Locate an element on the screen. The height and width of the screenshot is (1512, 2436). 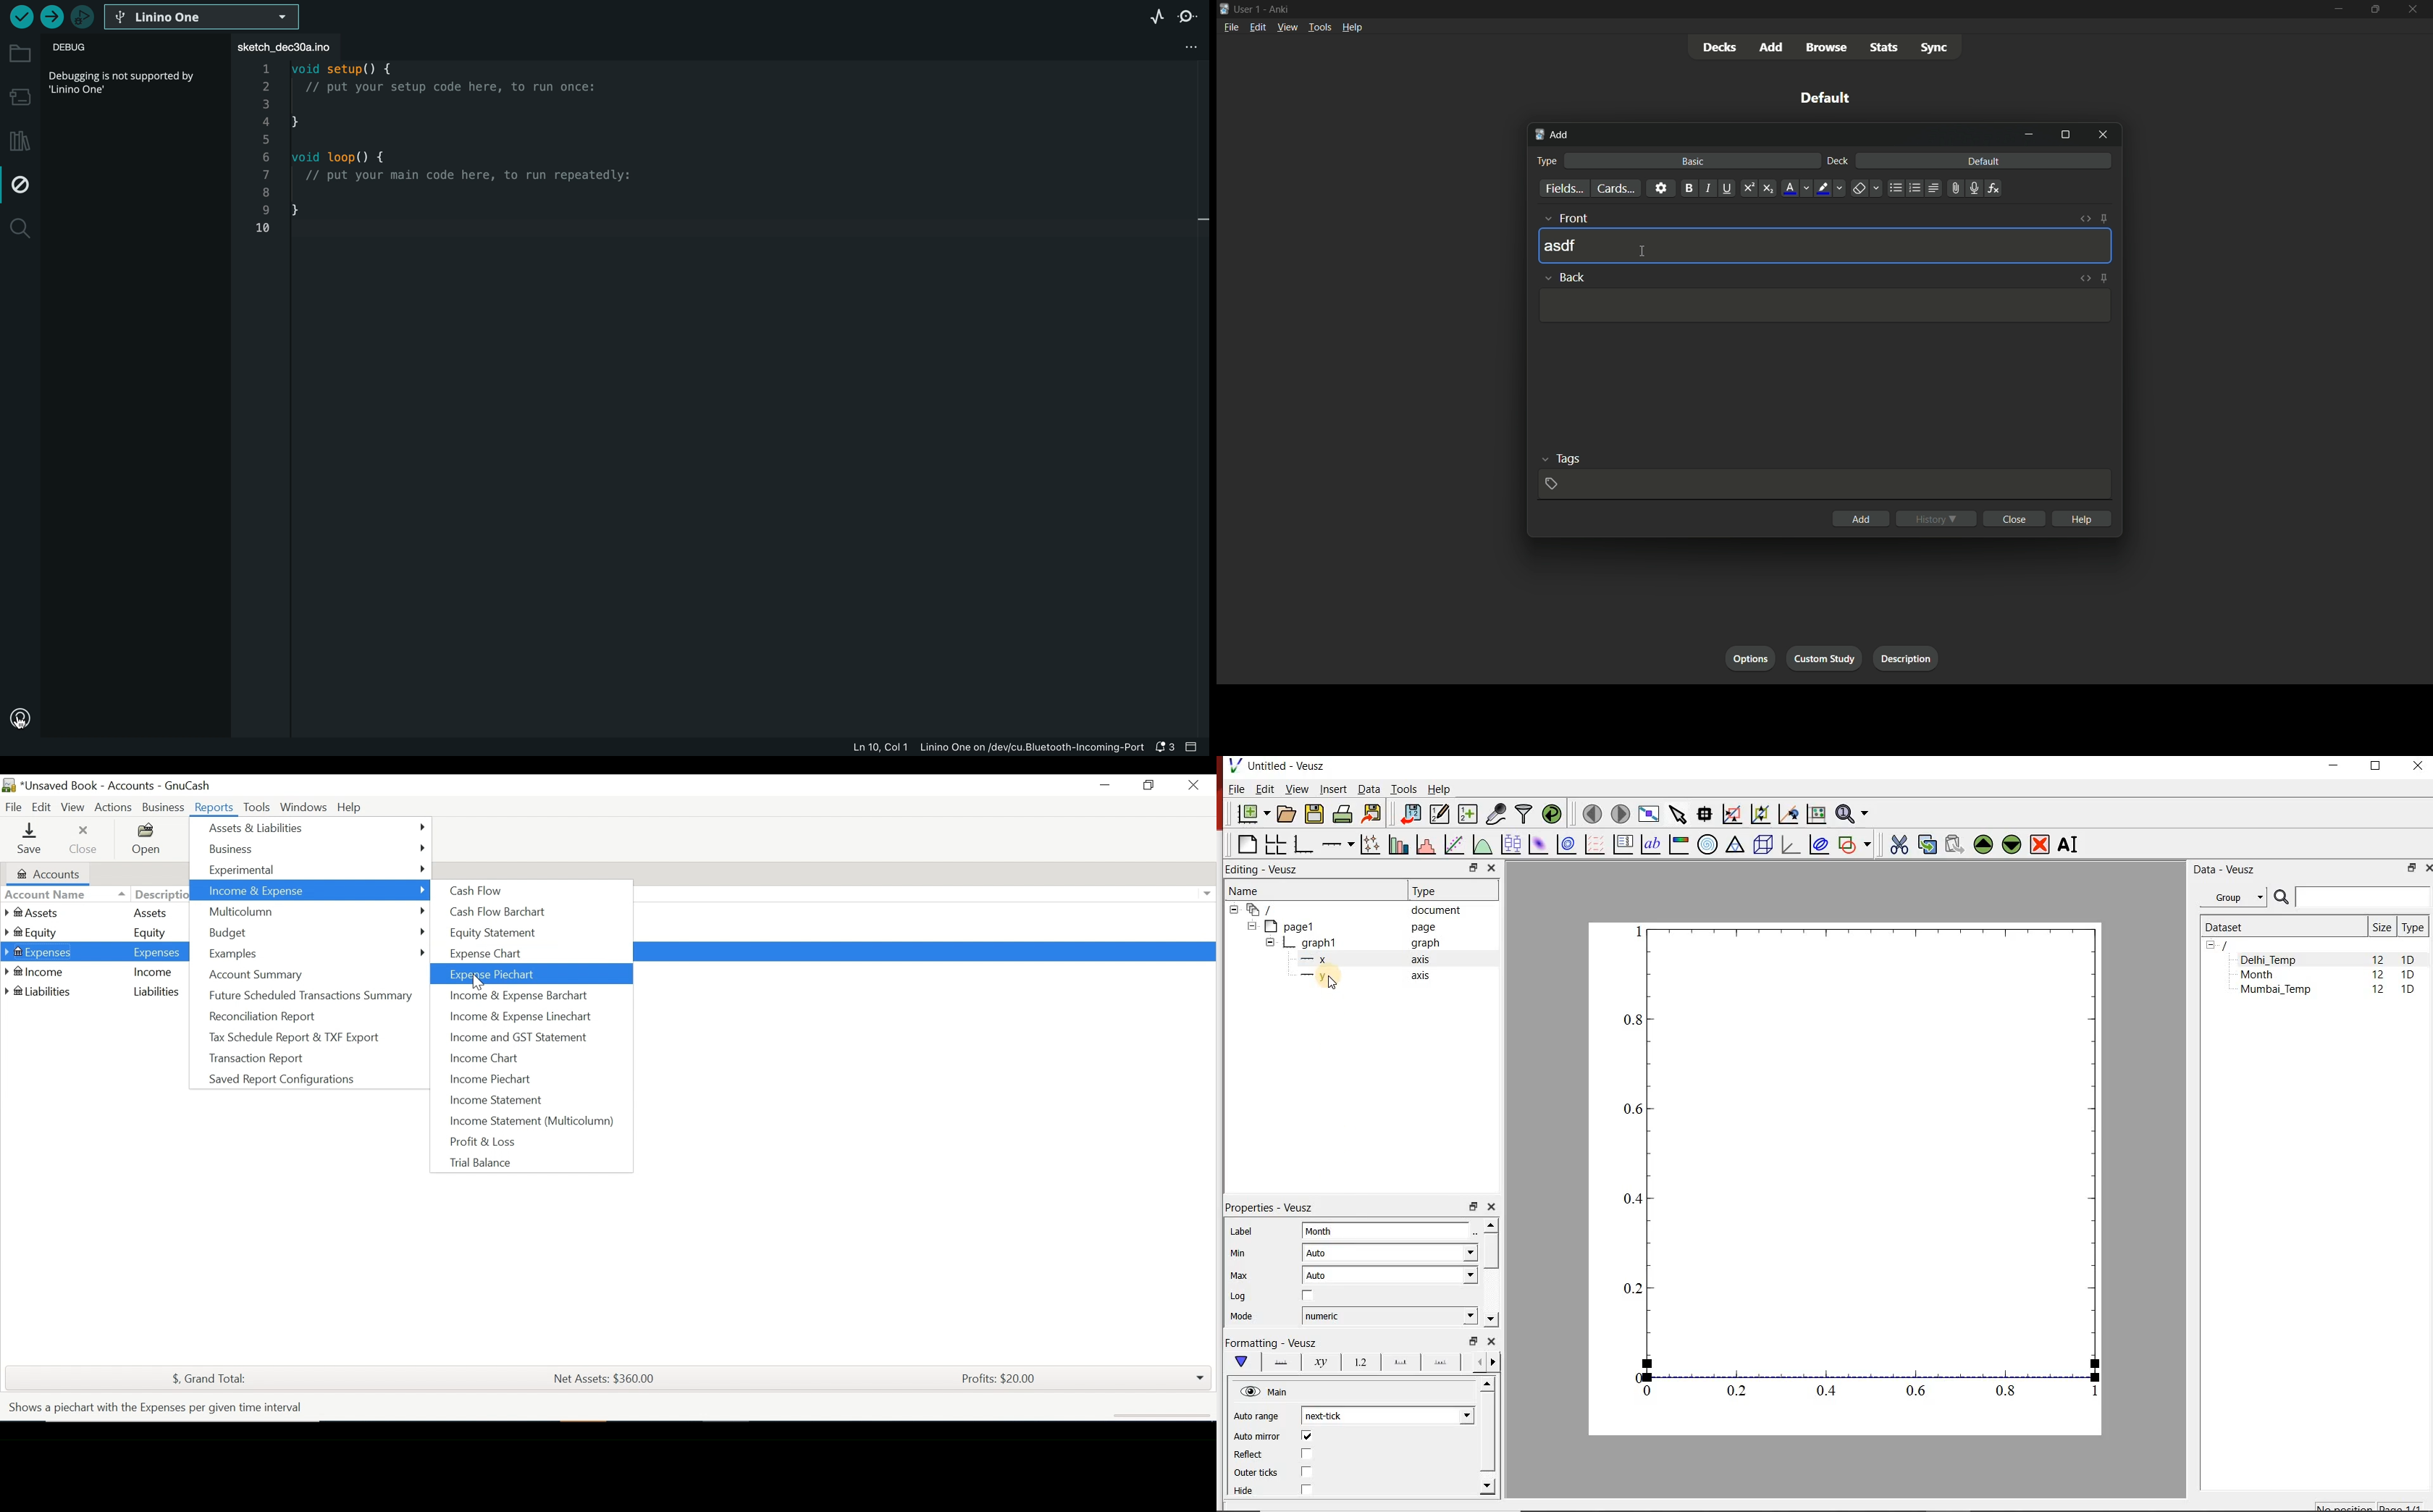
font color is located at coordinates (1796, 188).